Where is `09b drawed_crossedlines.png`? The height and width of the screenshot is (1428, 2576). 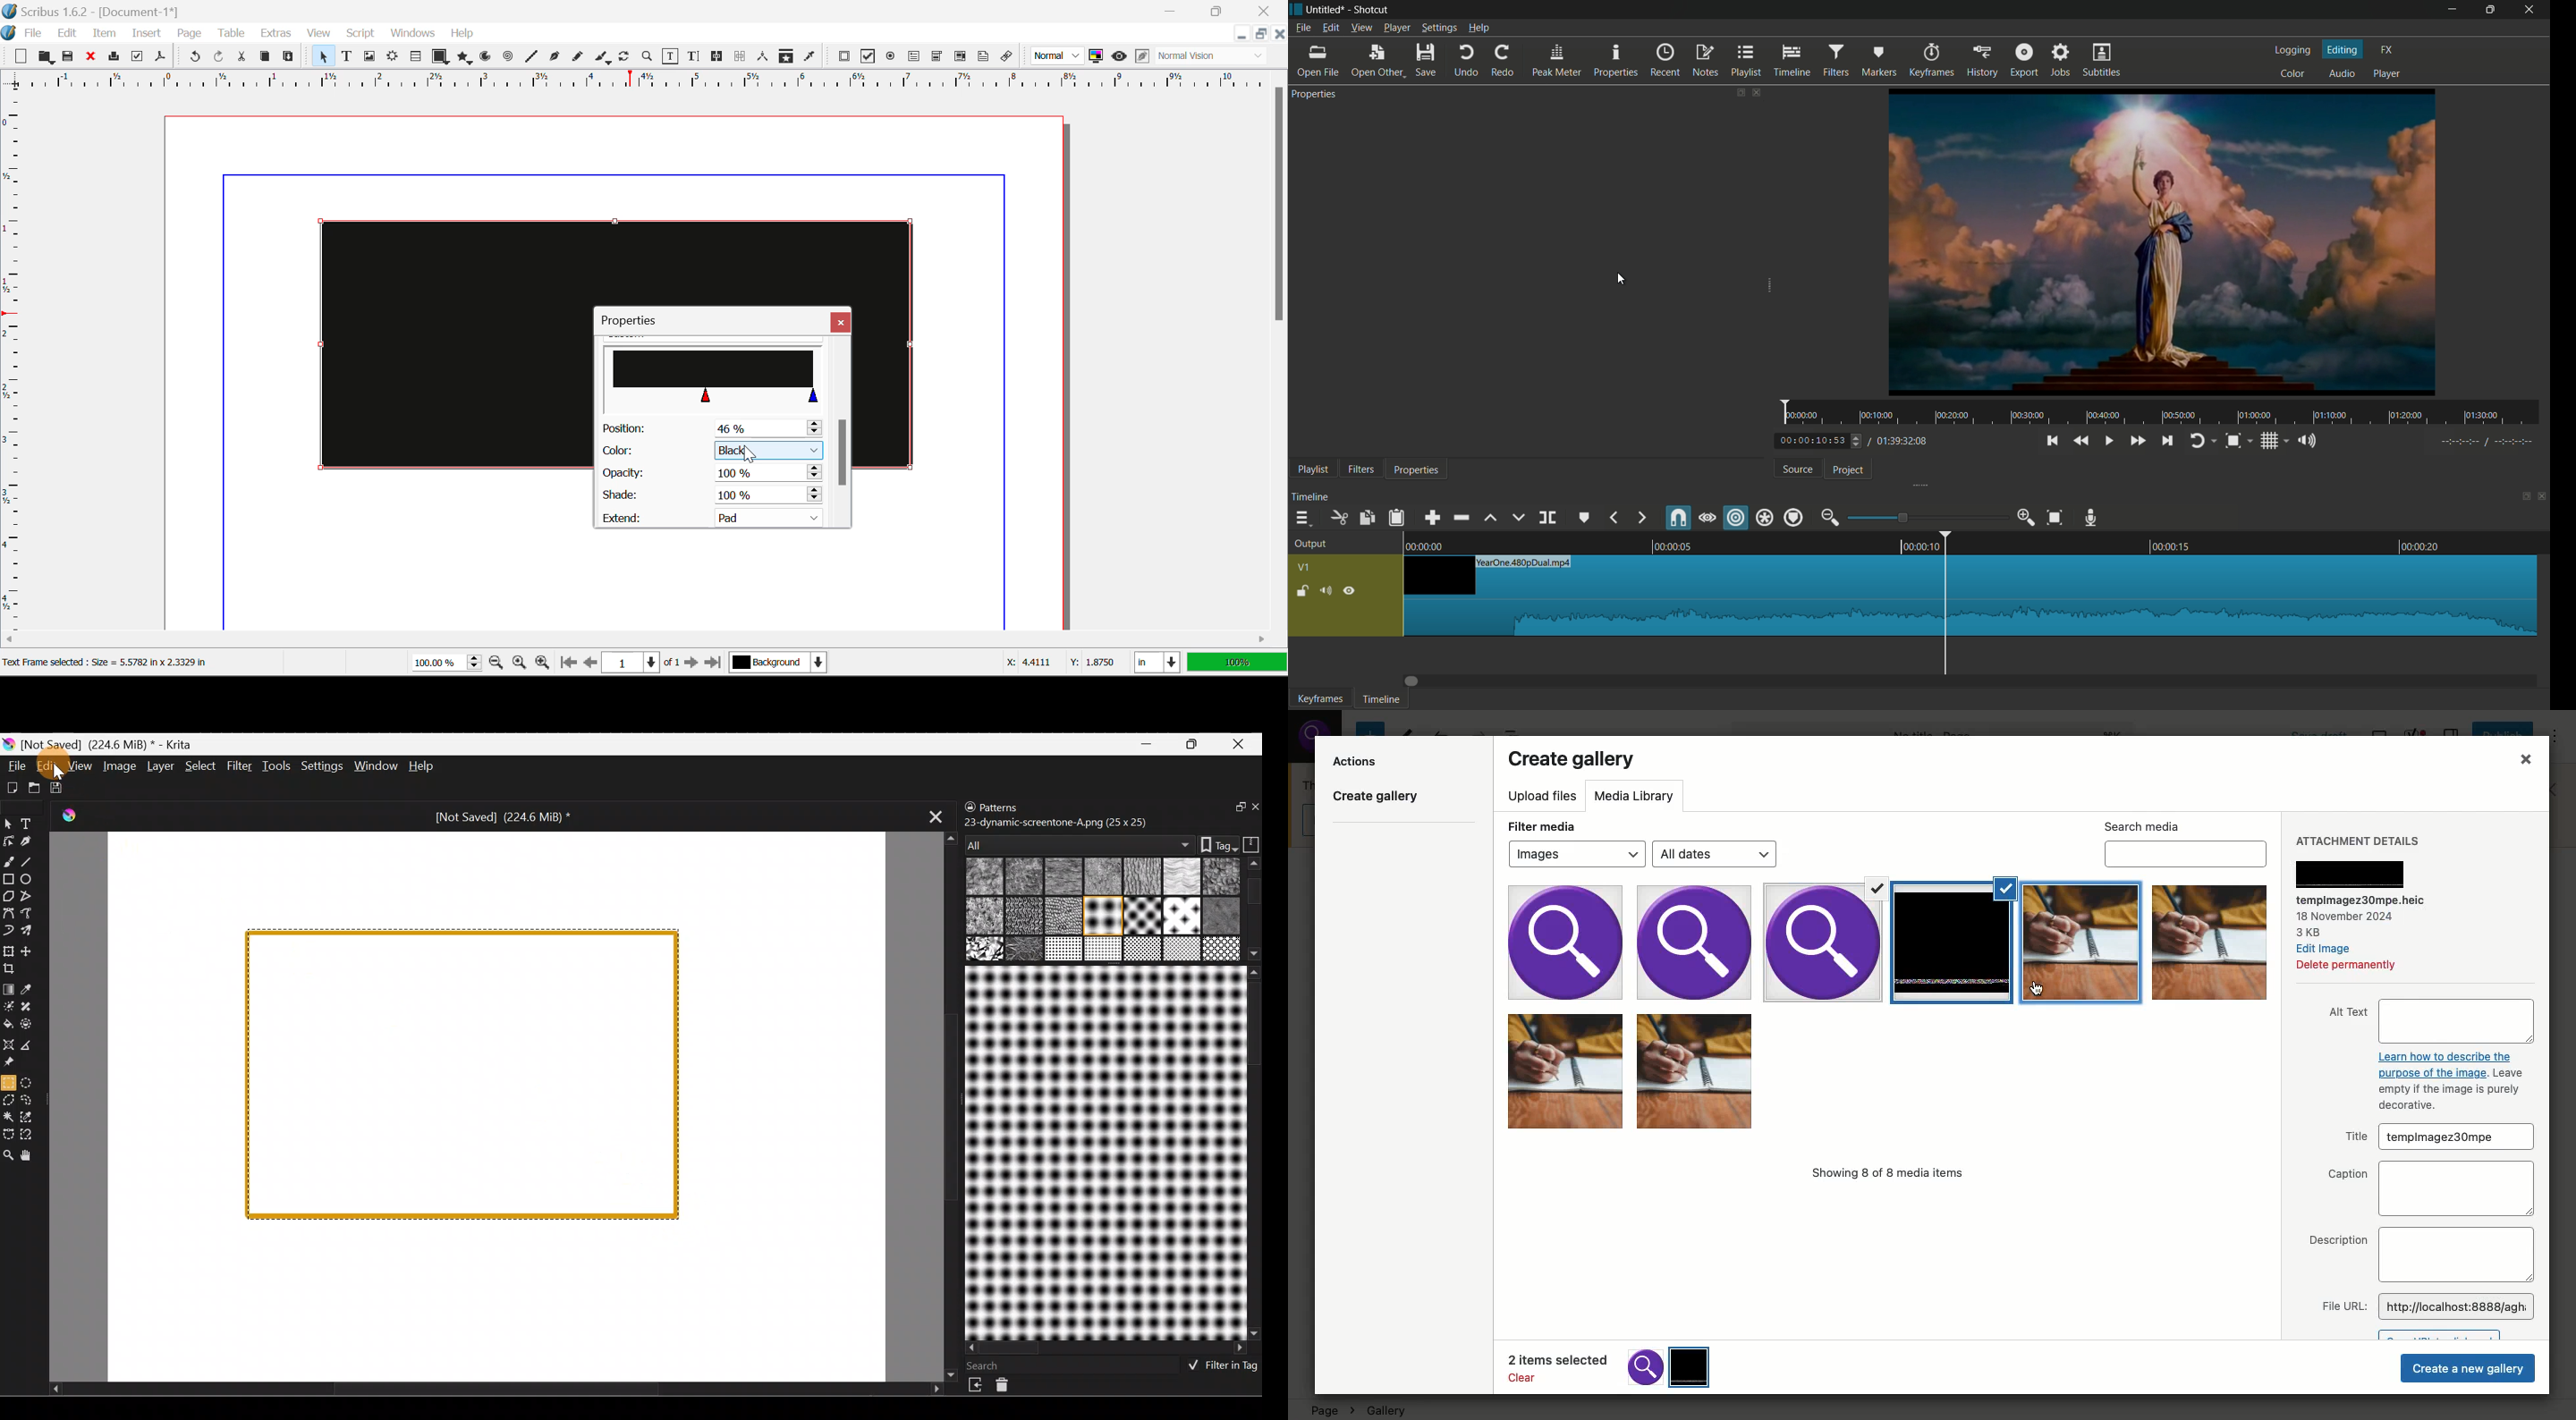
09b drawed_crossedlines.png is located at coordinates (1062, 916).